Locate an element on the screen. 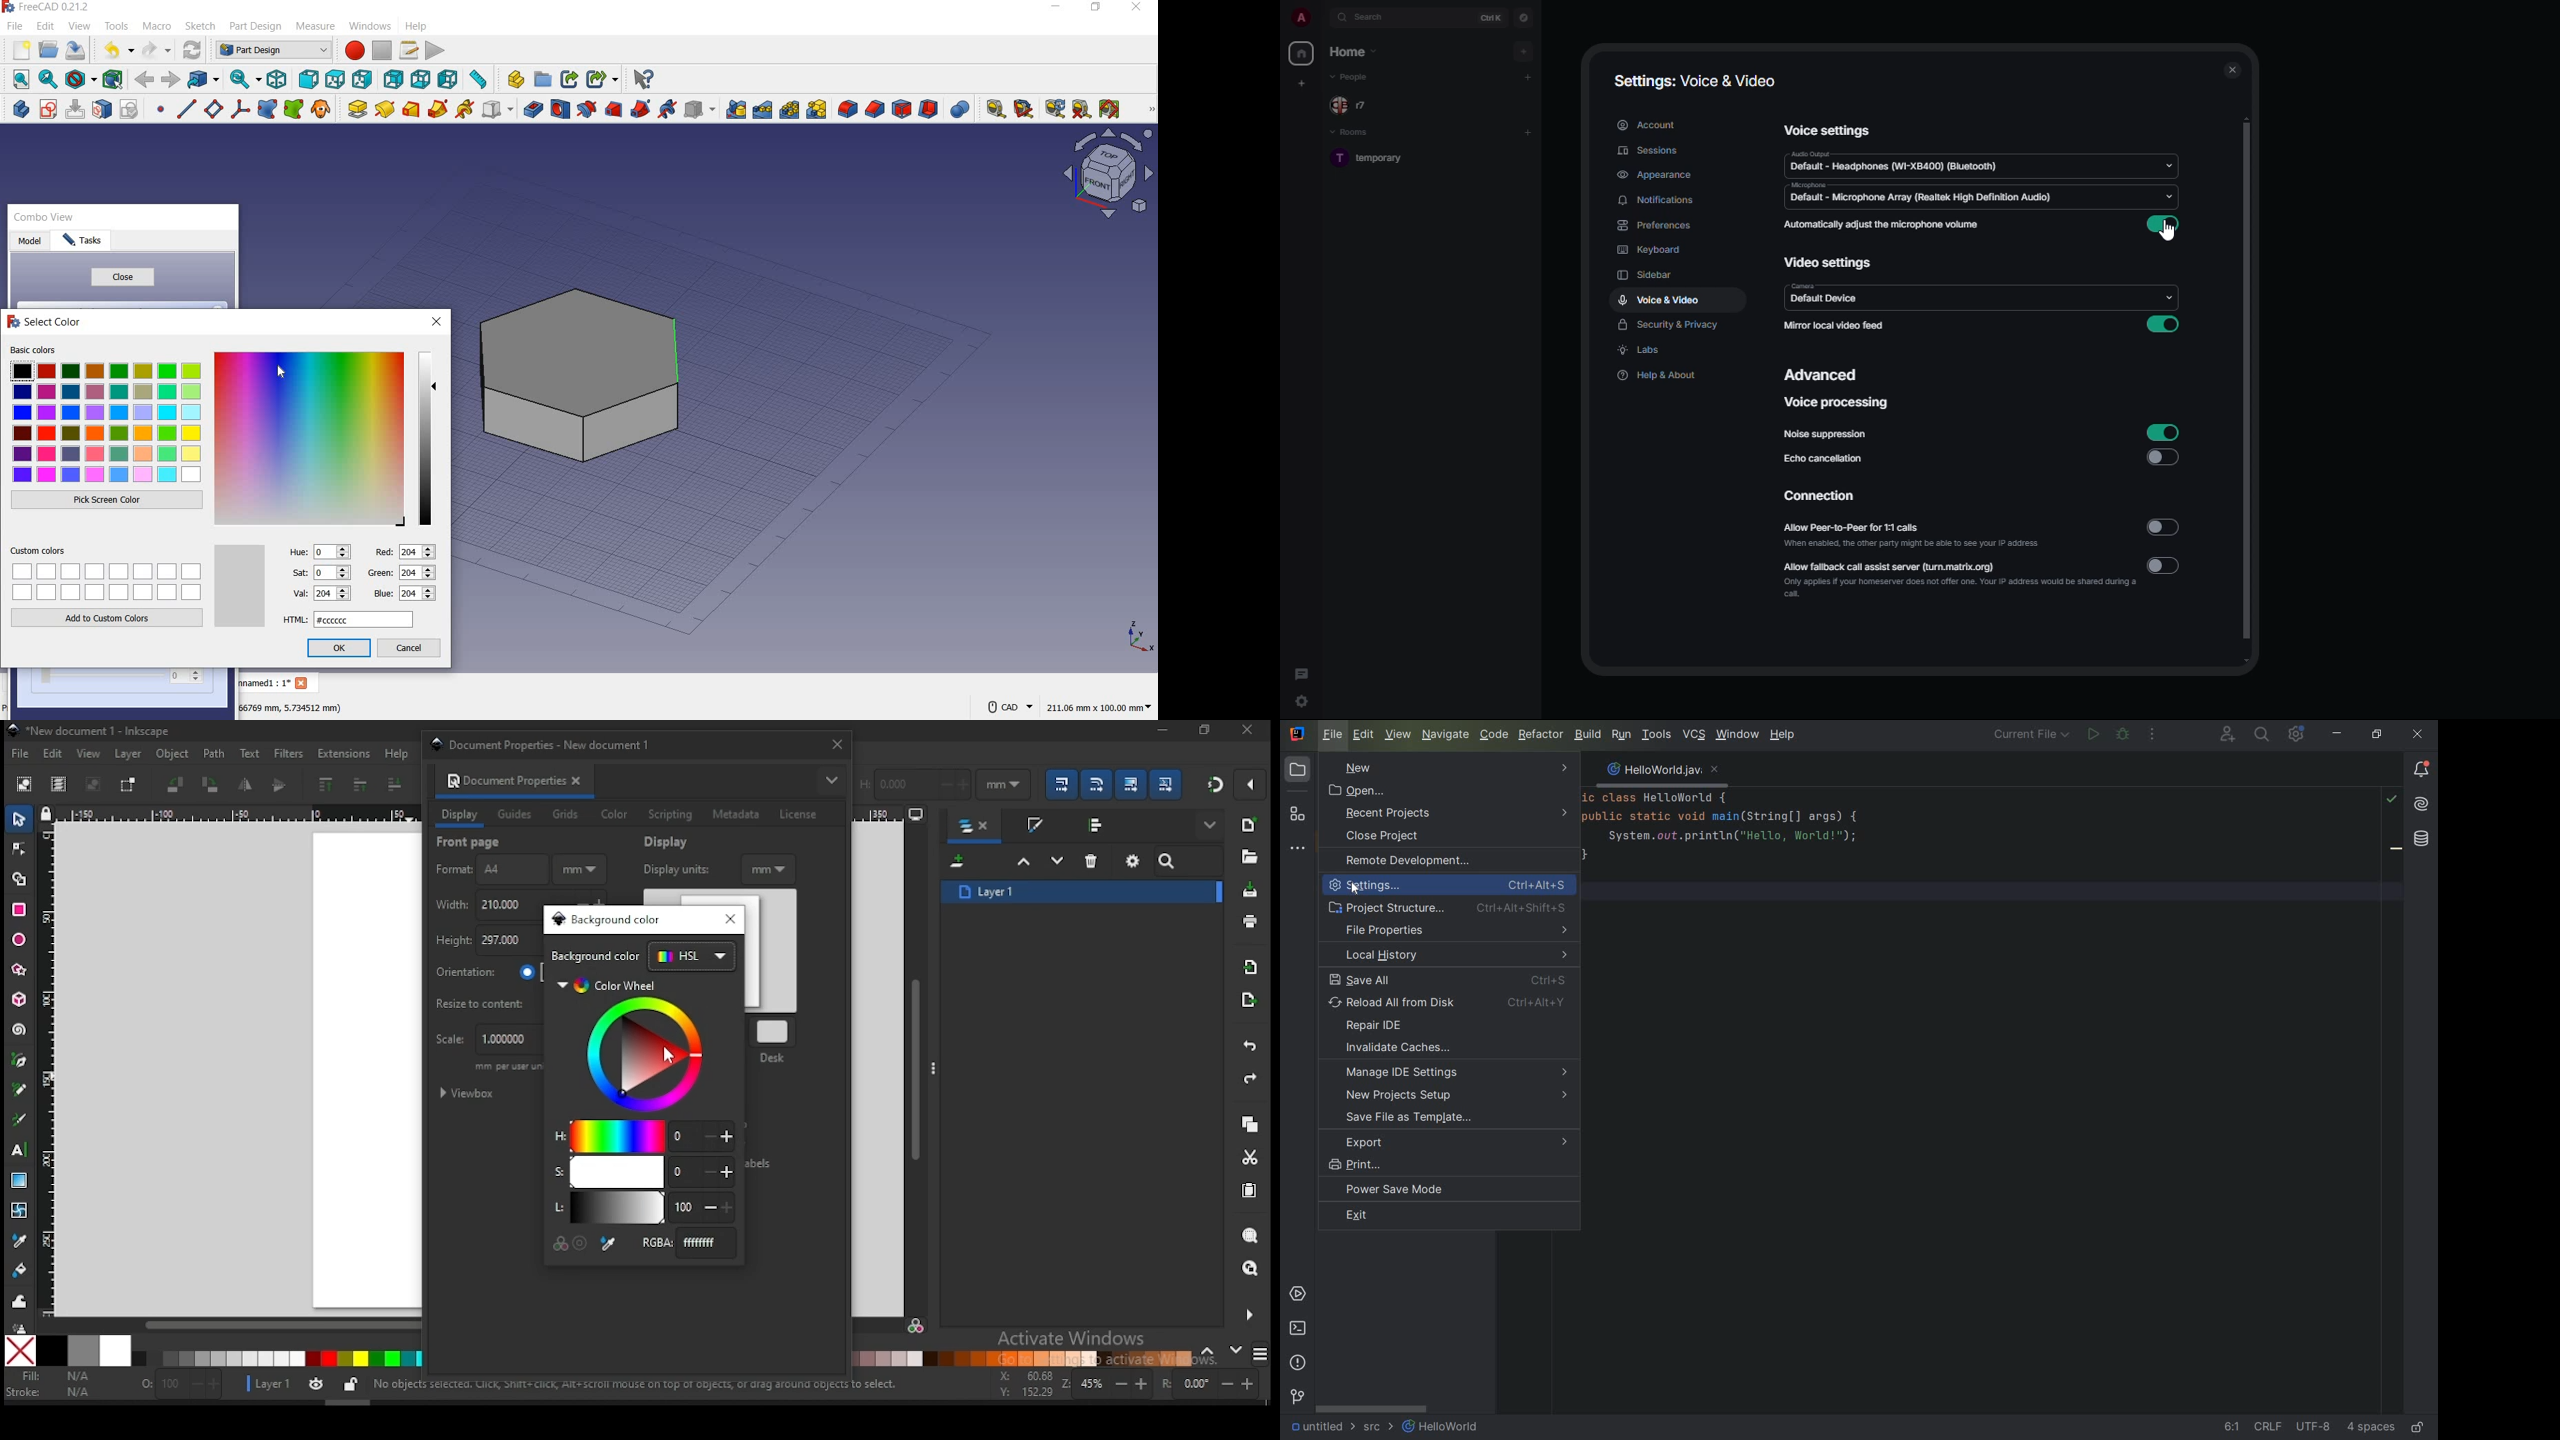 This screenshot has width=2576, height=1456. thickness is located at coordinates (930, 110).